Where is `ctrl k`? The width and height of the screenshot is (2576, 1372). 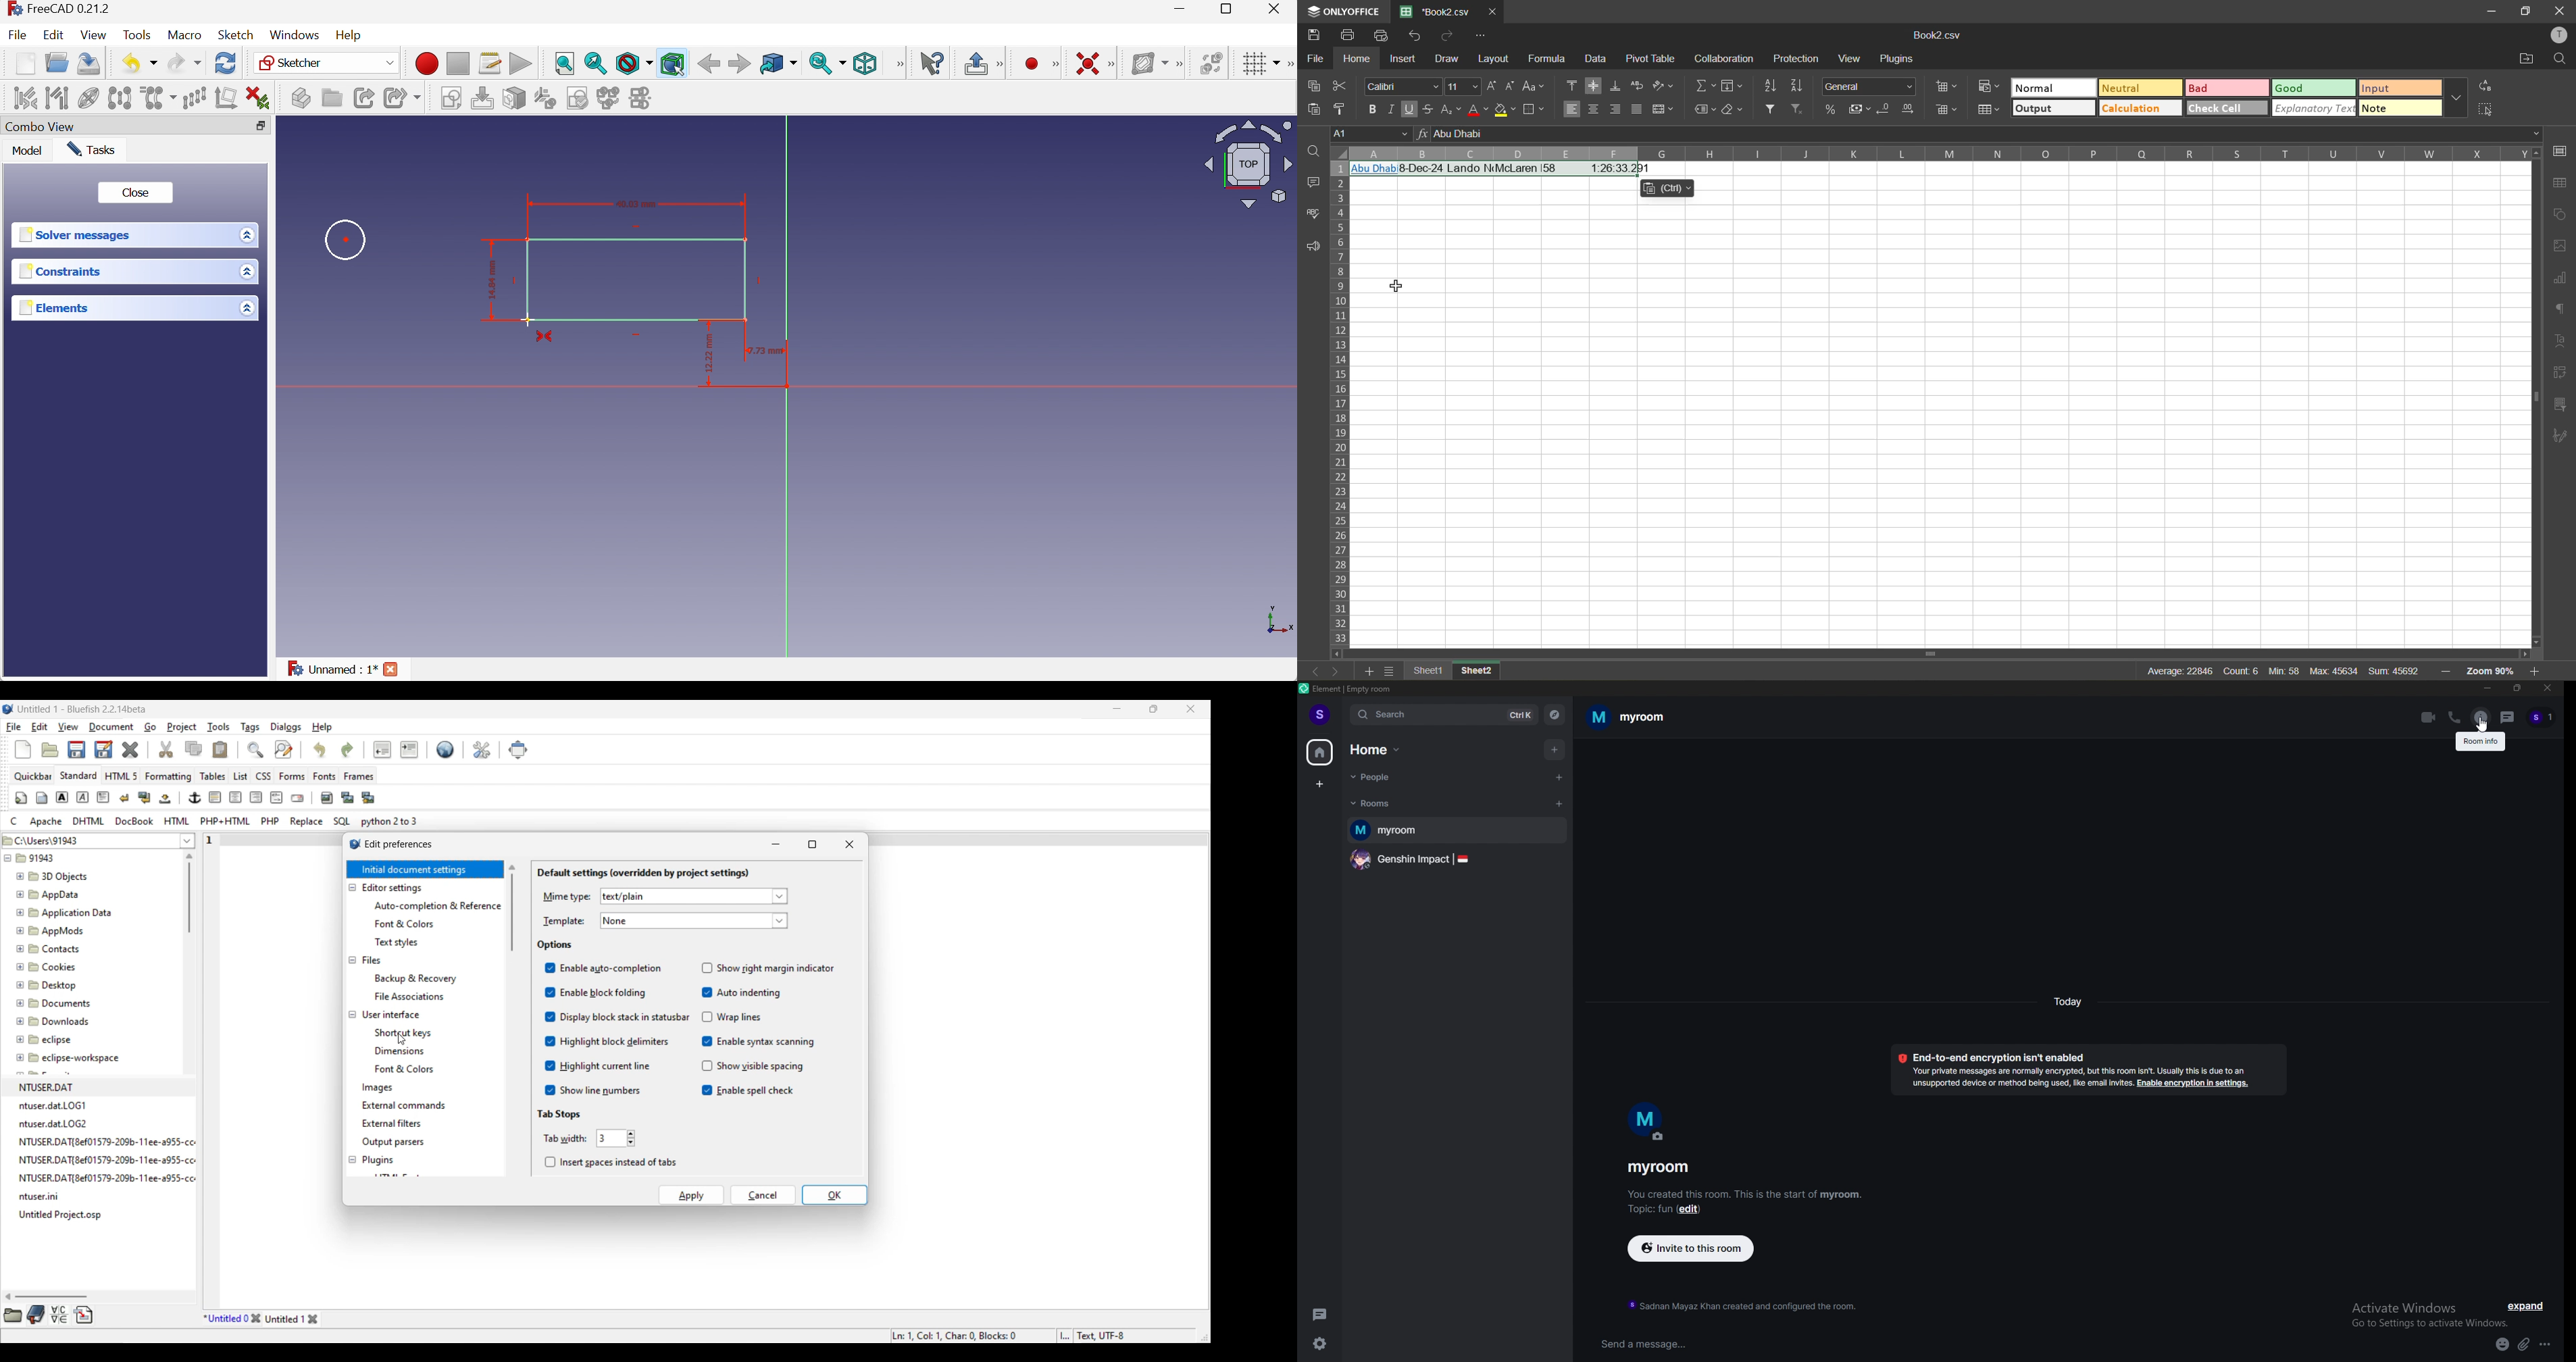
ctrl k is located at coordinates (1516, 715).